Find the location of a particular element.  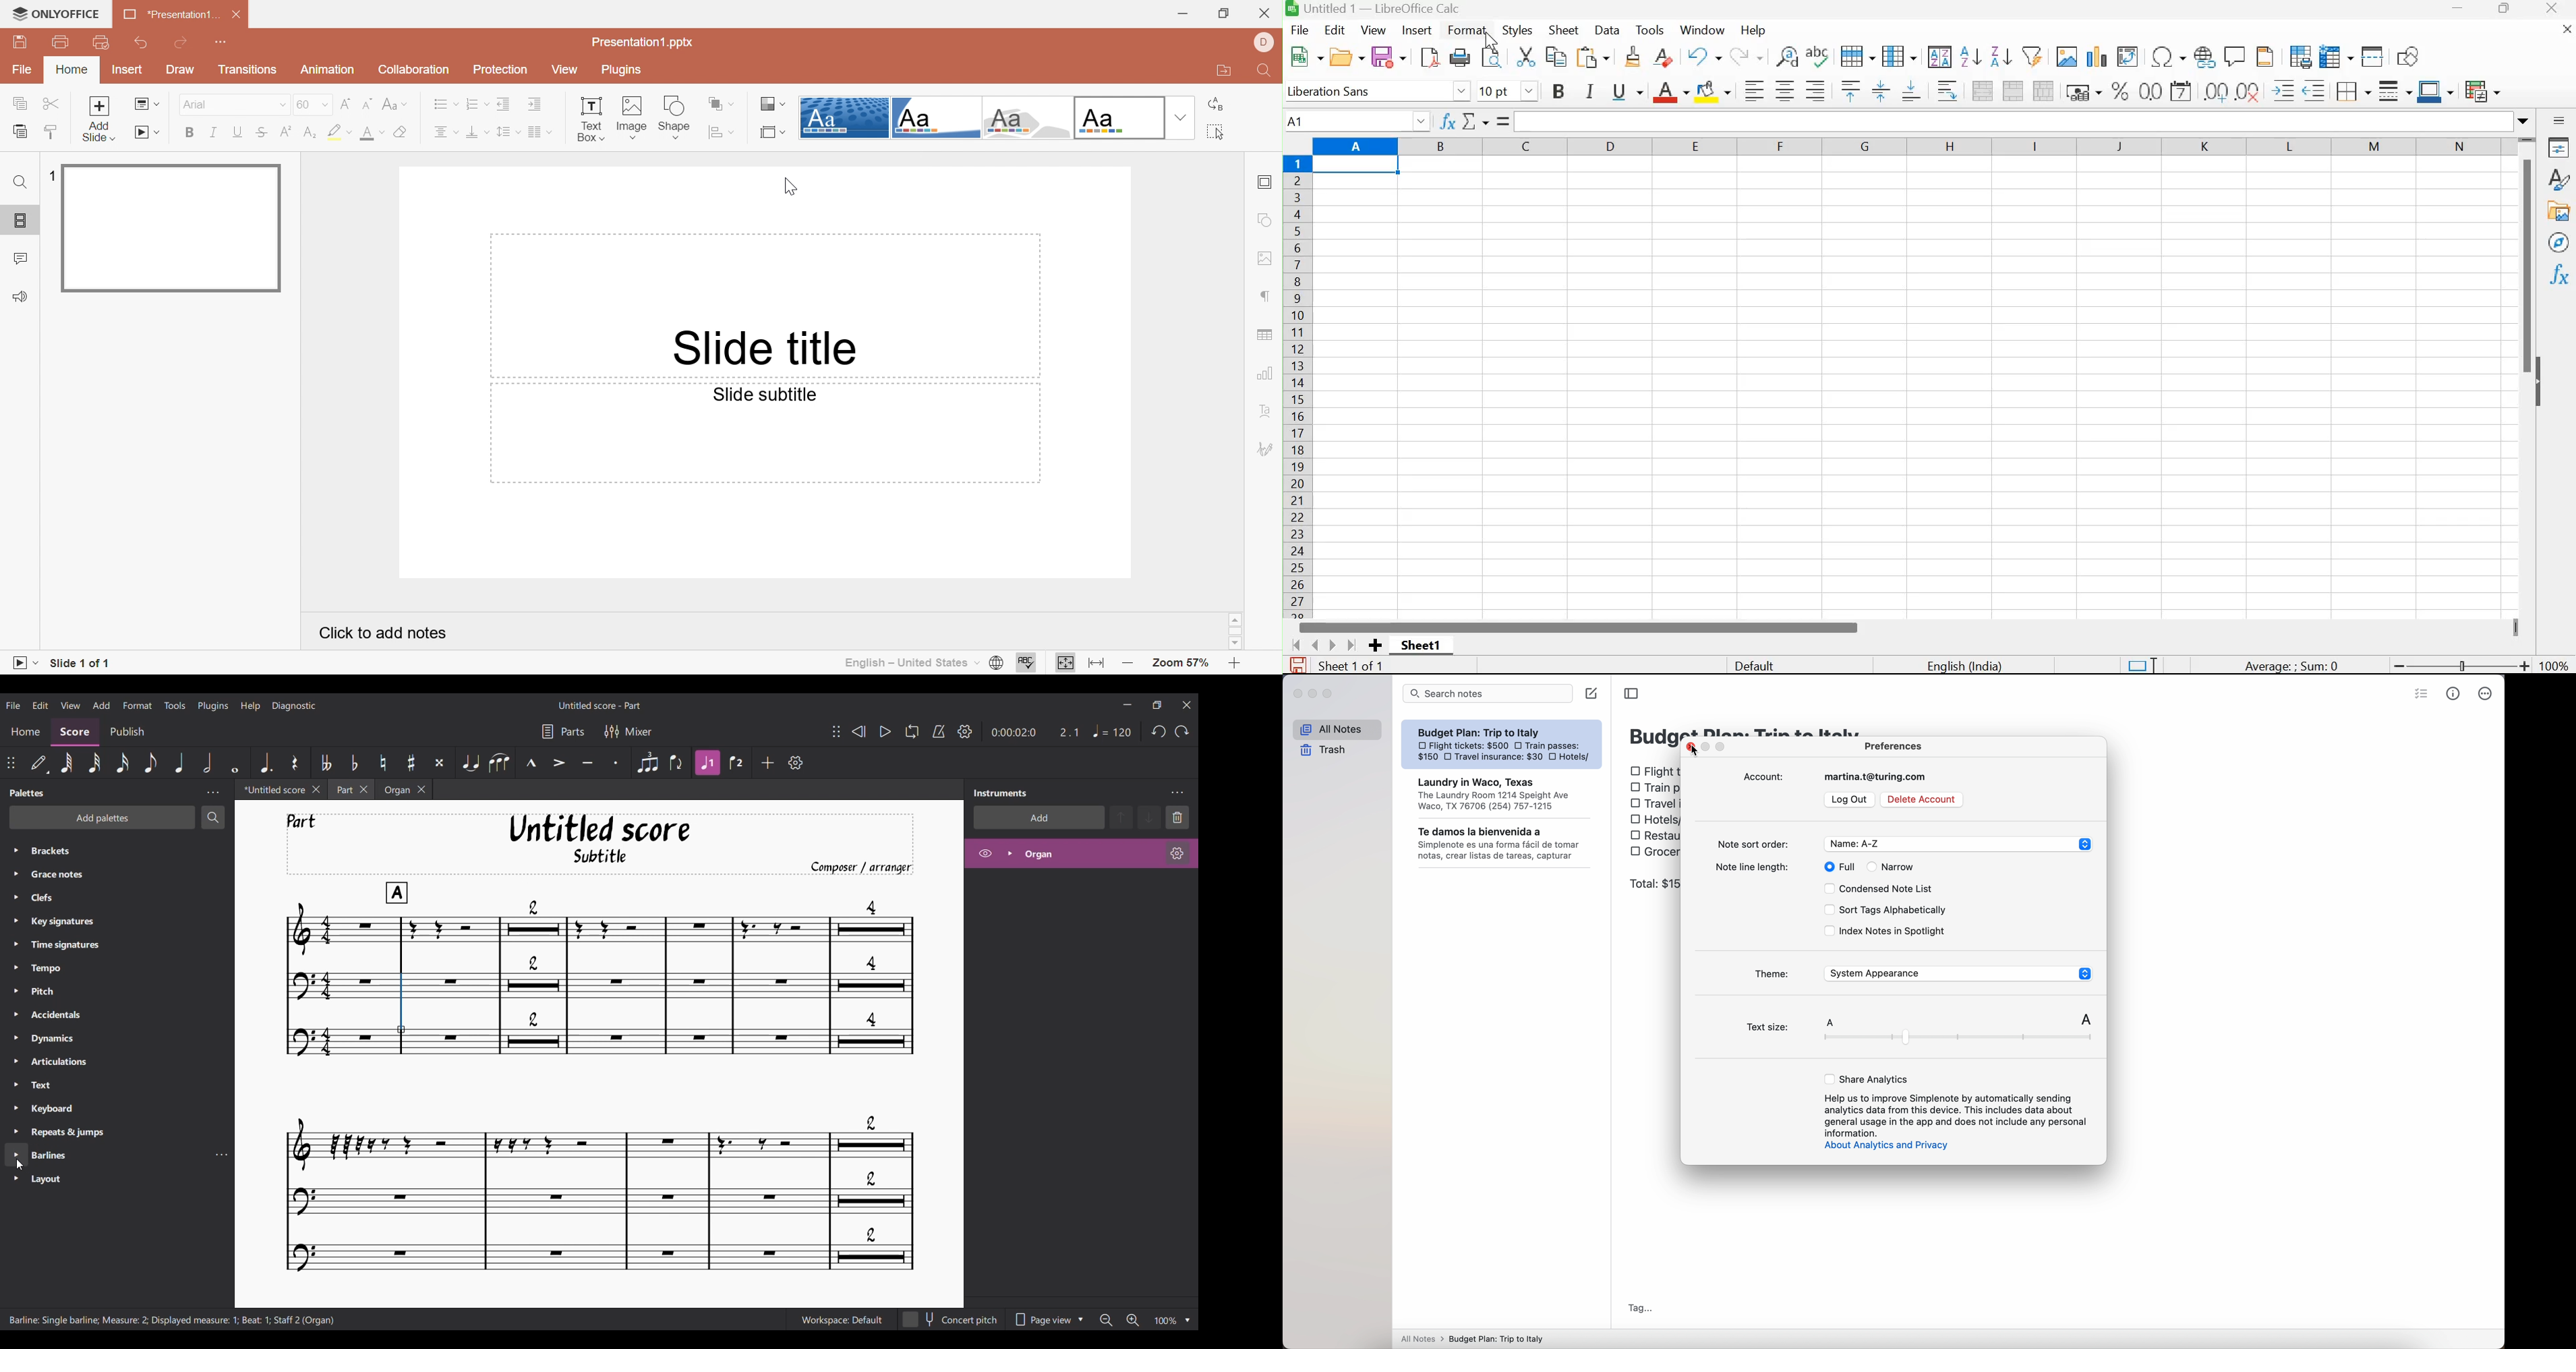

Sheet1 is located at coordinates (1421, 645).